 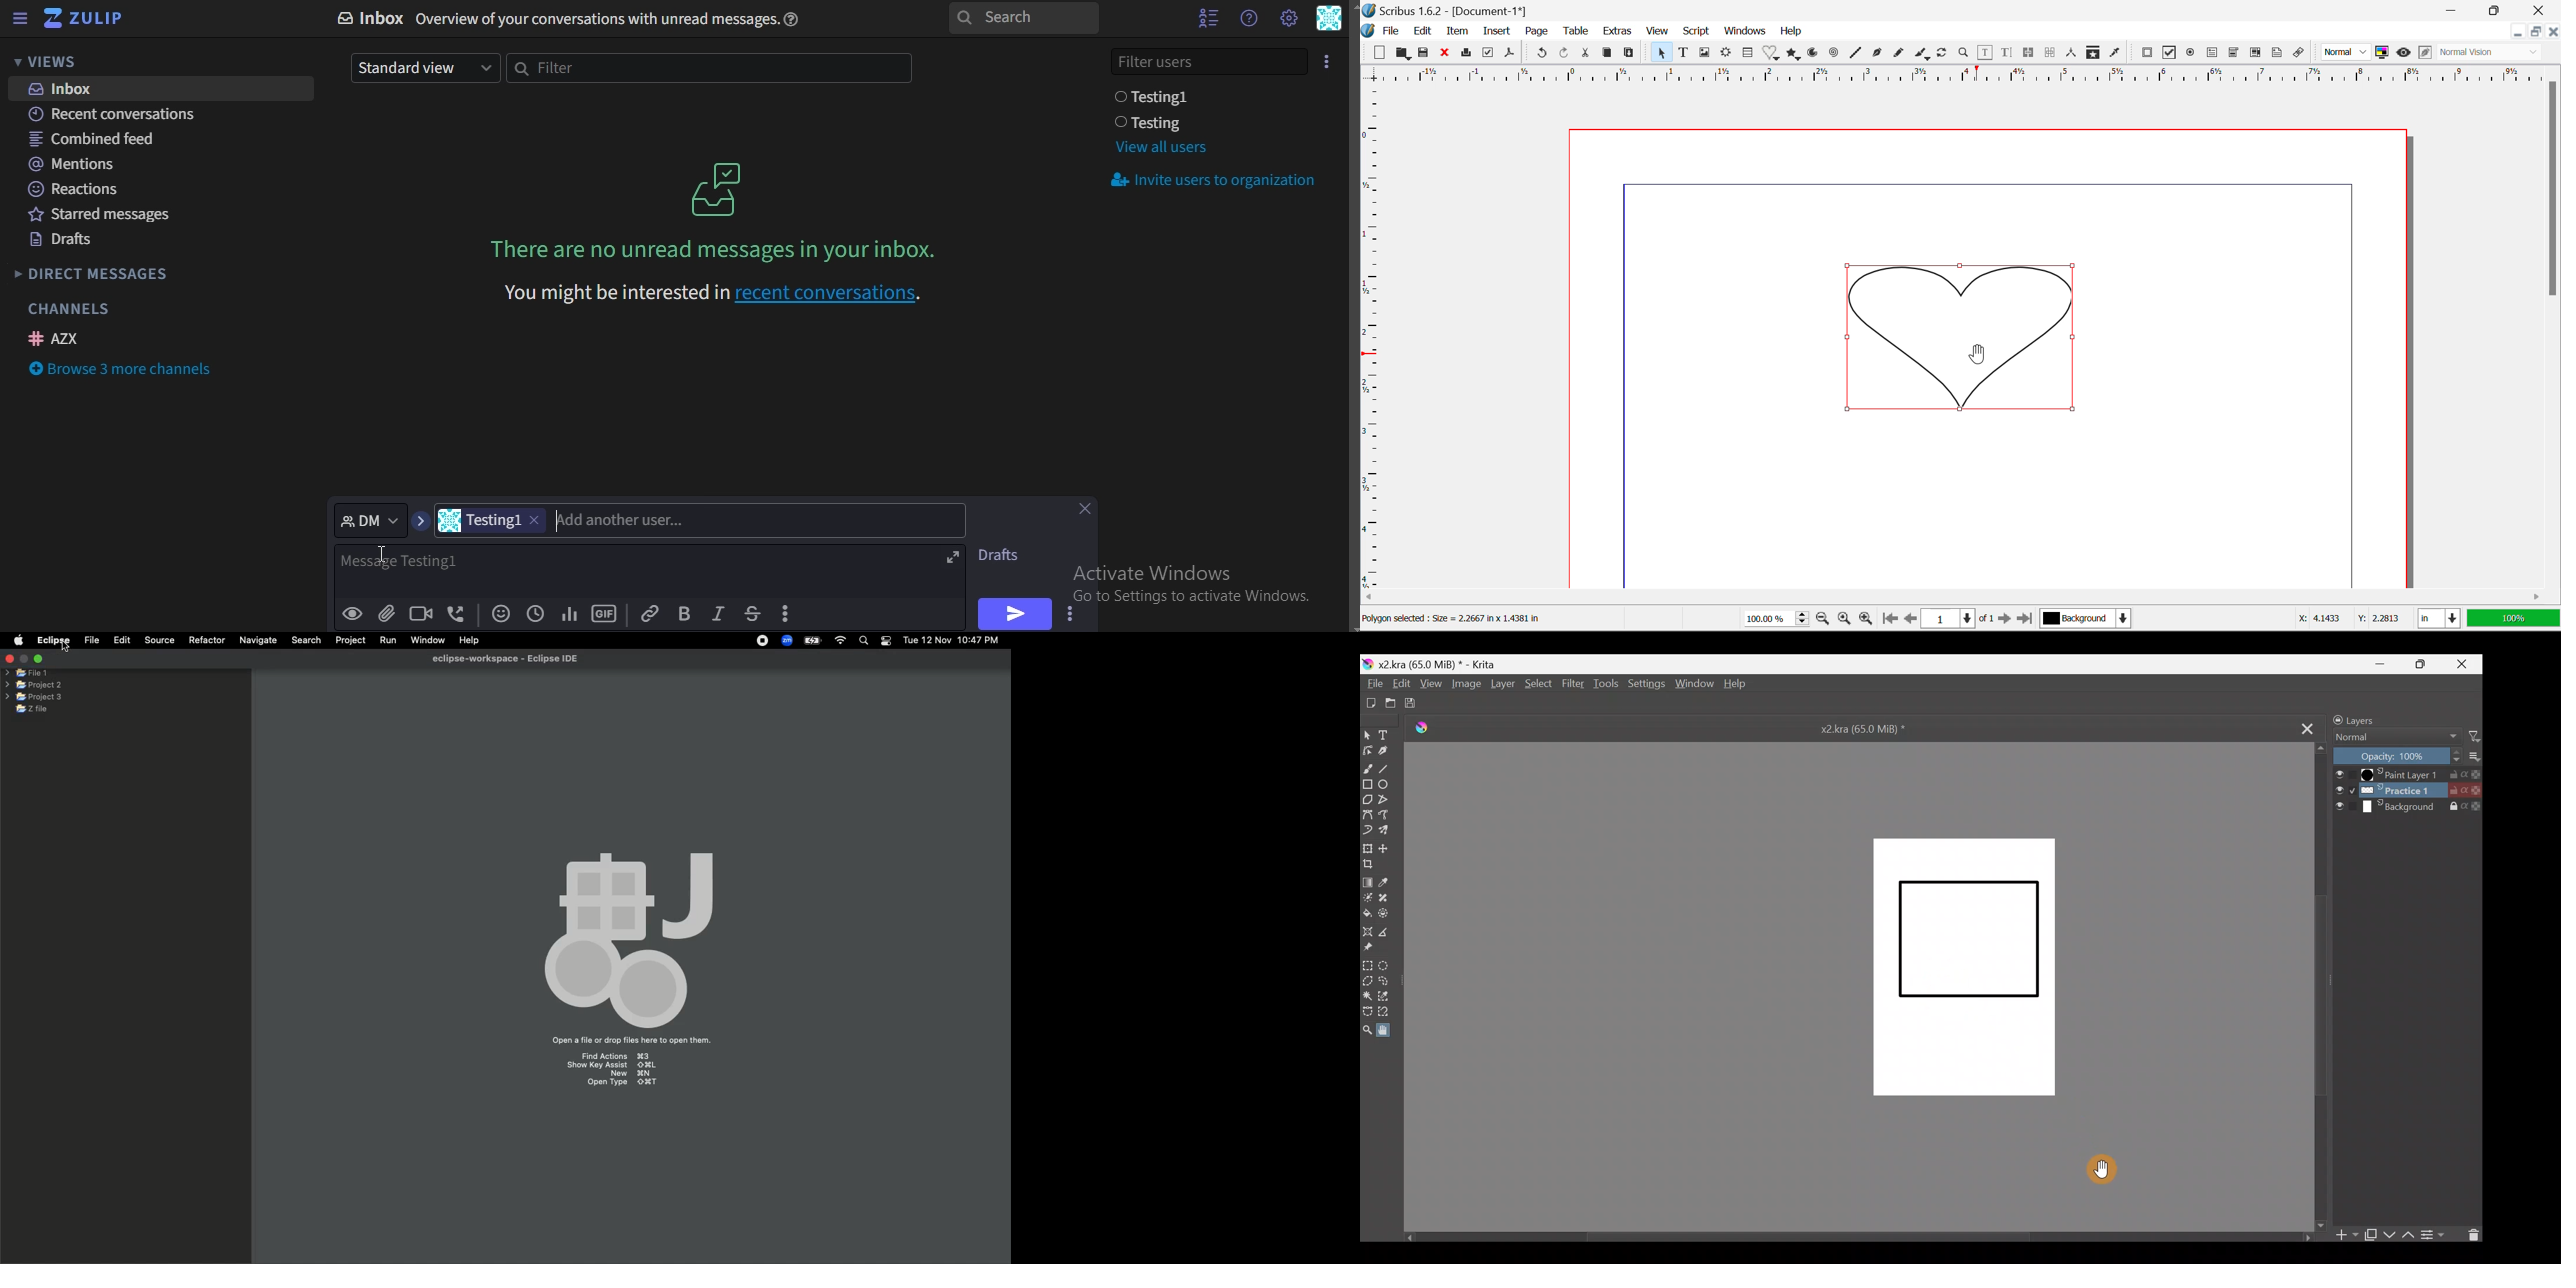 What do you see at coordinates (32, 685) in the screenshot?
I see `Project 2` at bounding box center [32, 685].